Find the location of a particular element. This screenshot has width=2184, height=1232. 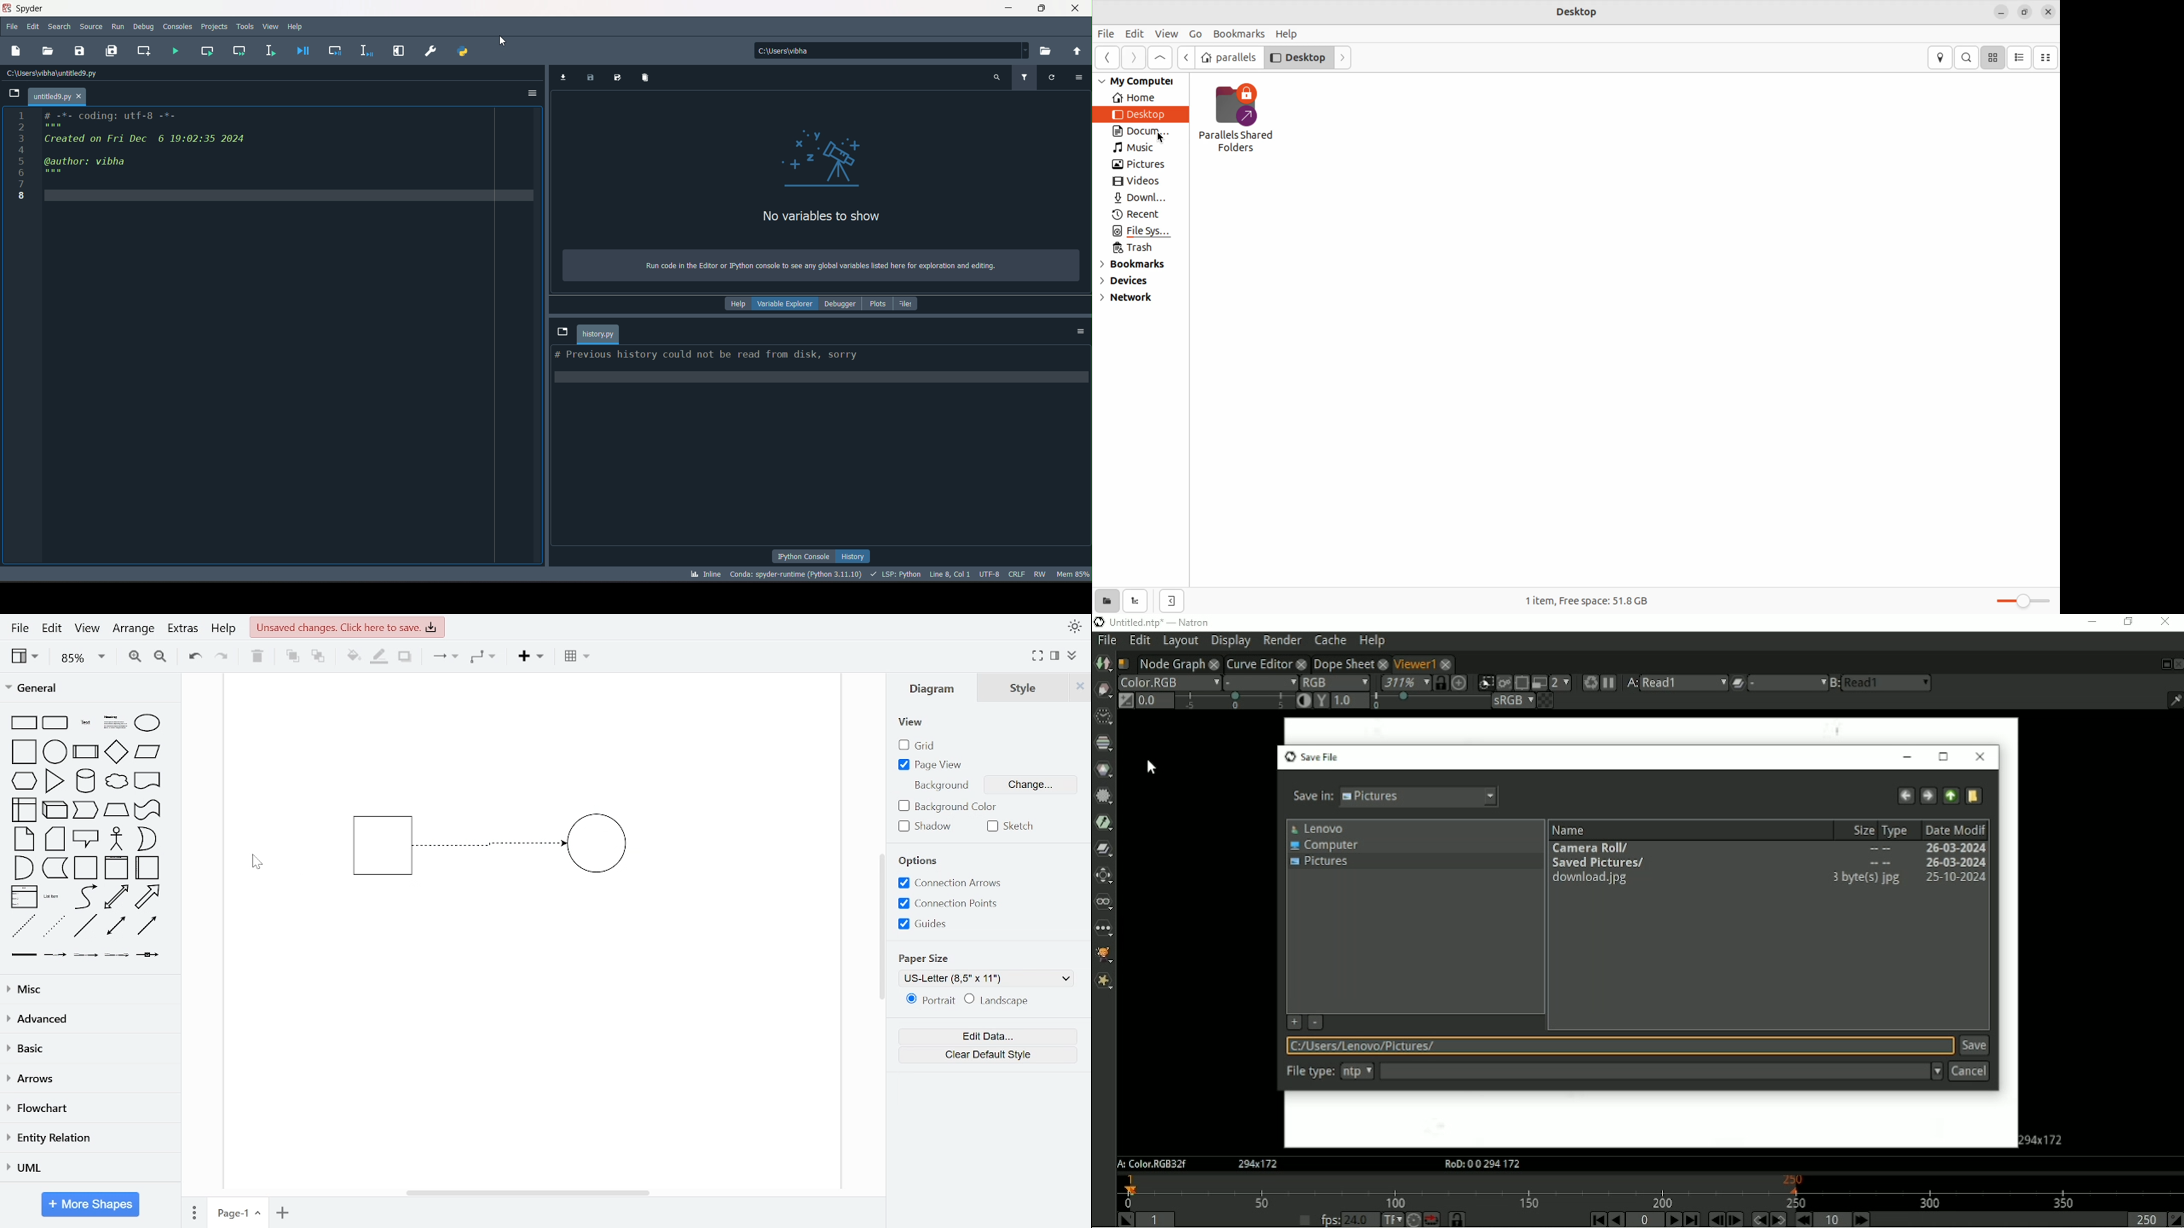

stats is located at coordinates (889, 575).